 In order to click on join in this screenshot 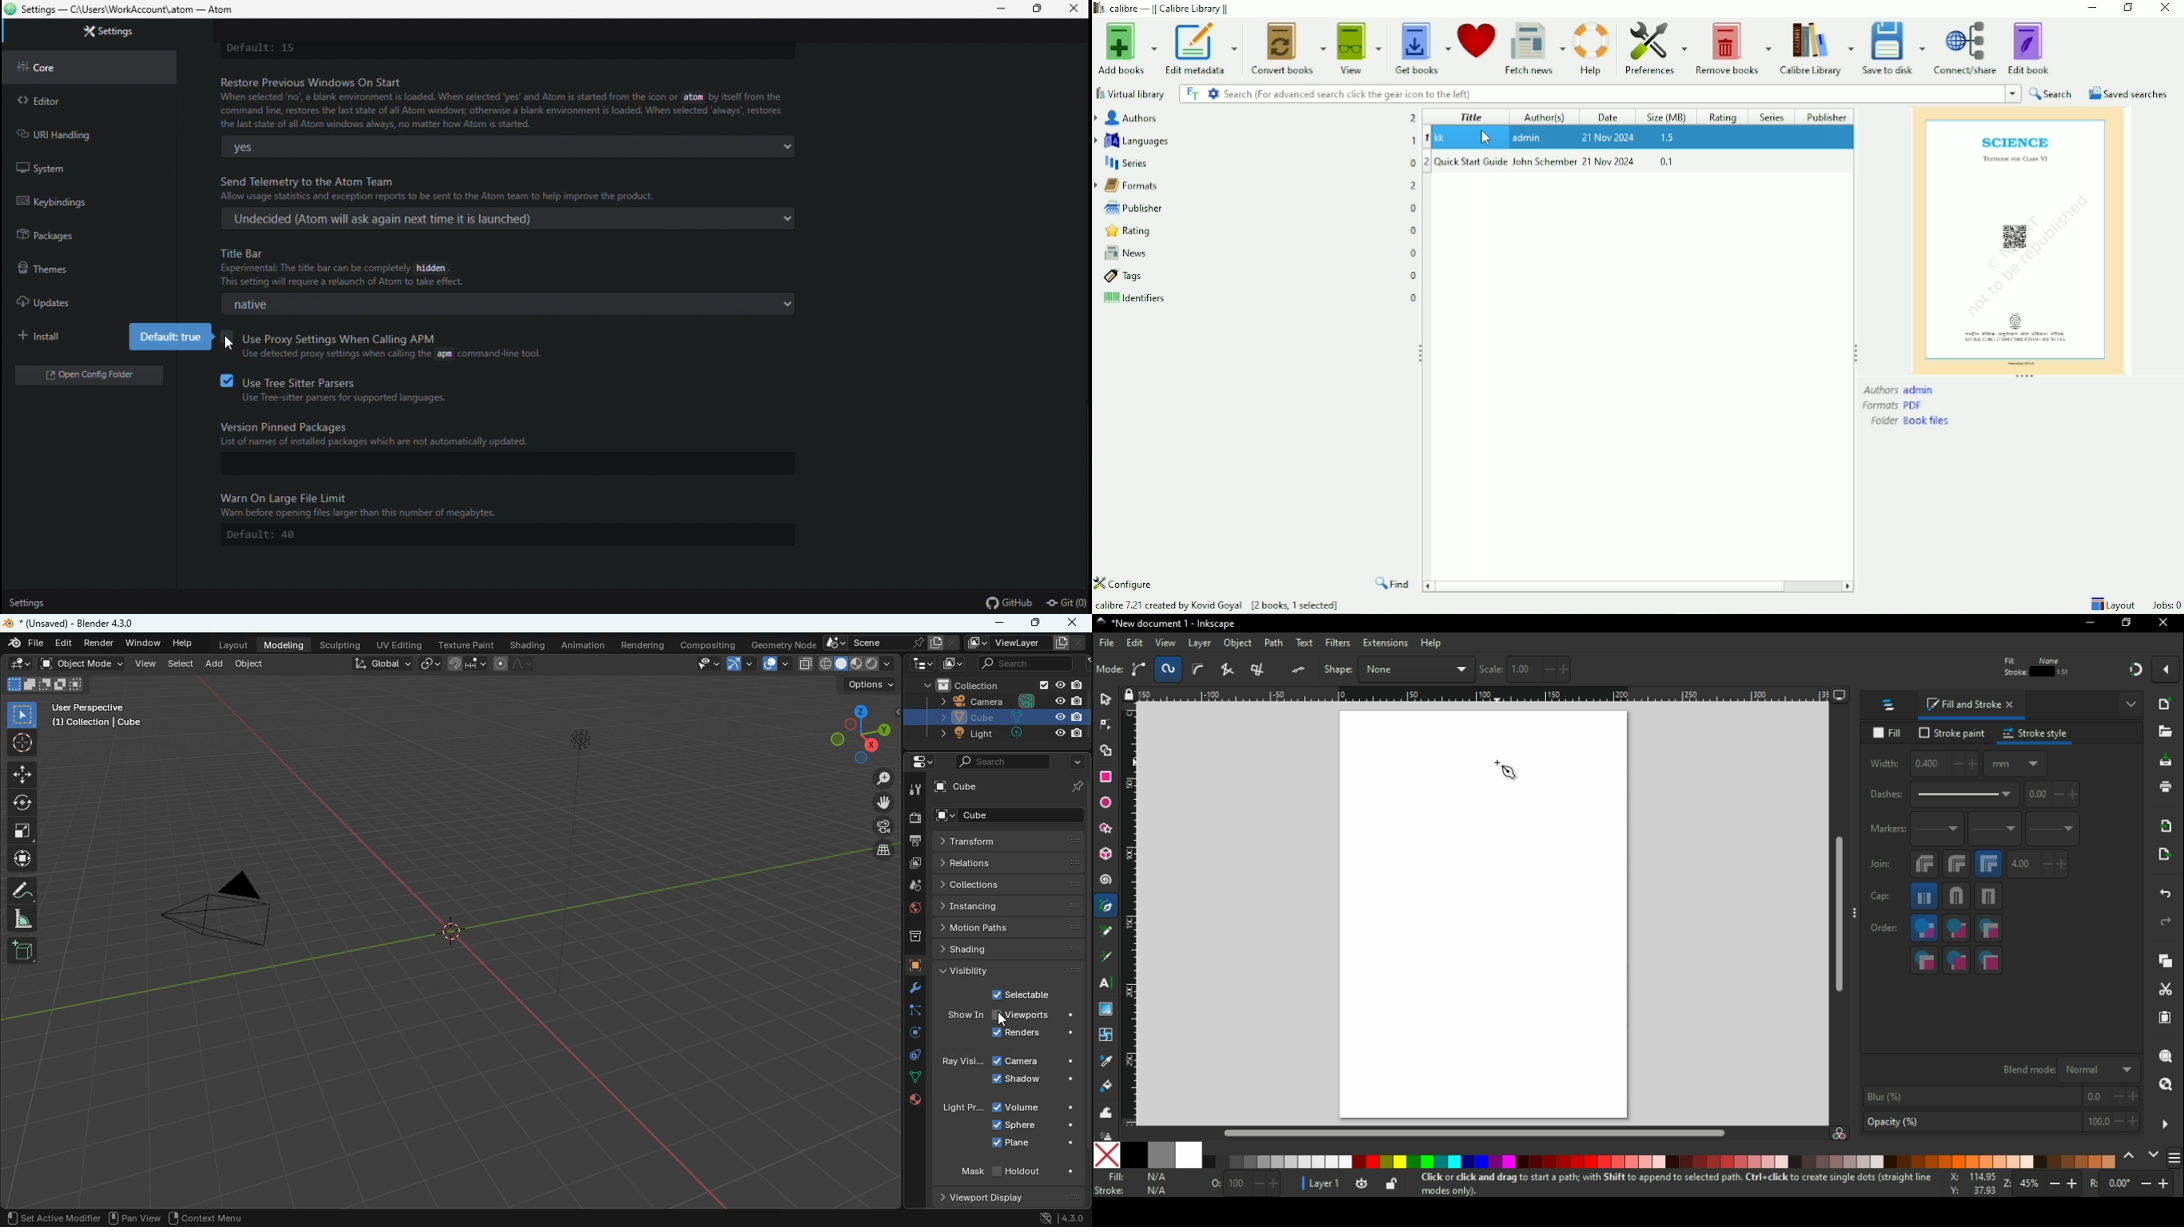, I will do `click(465, 664)`.